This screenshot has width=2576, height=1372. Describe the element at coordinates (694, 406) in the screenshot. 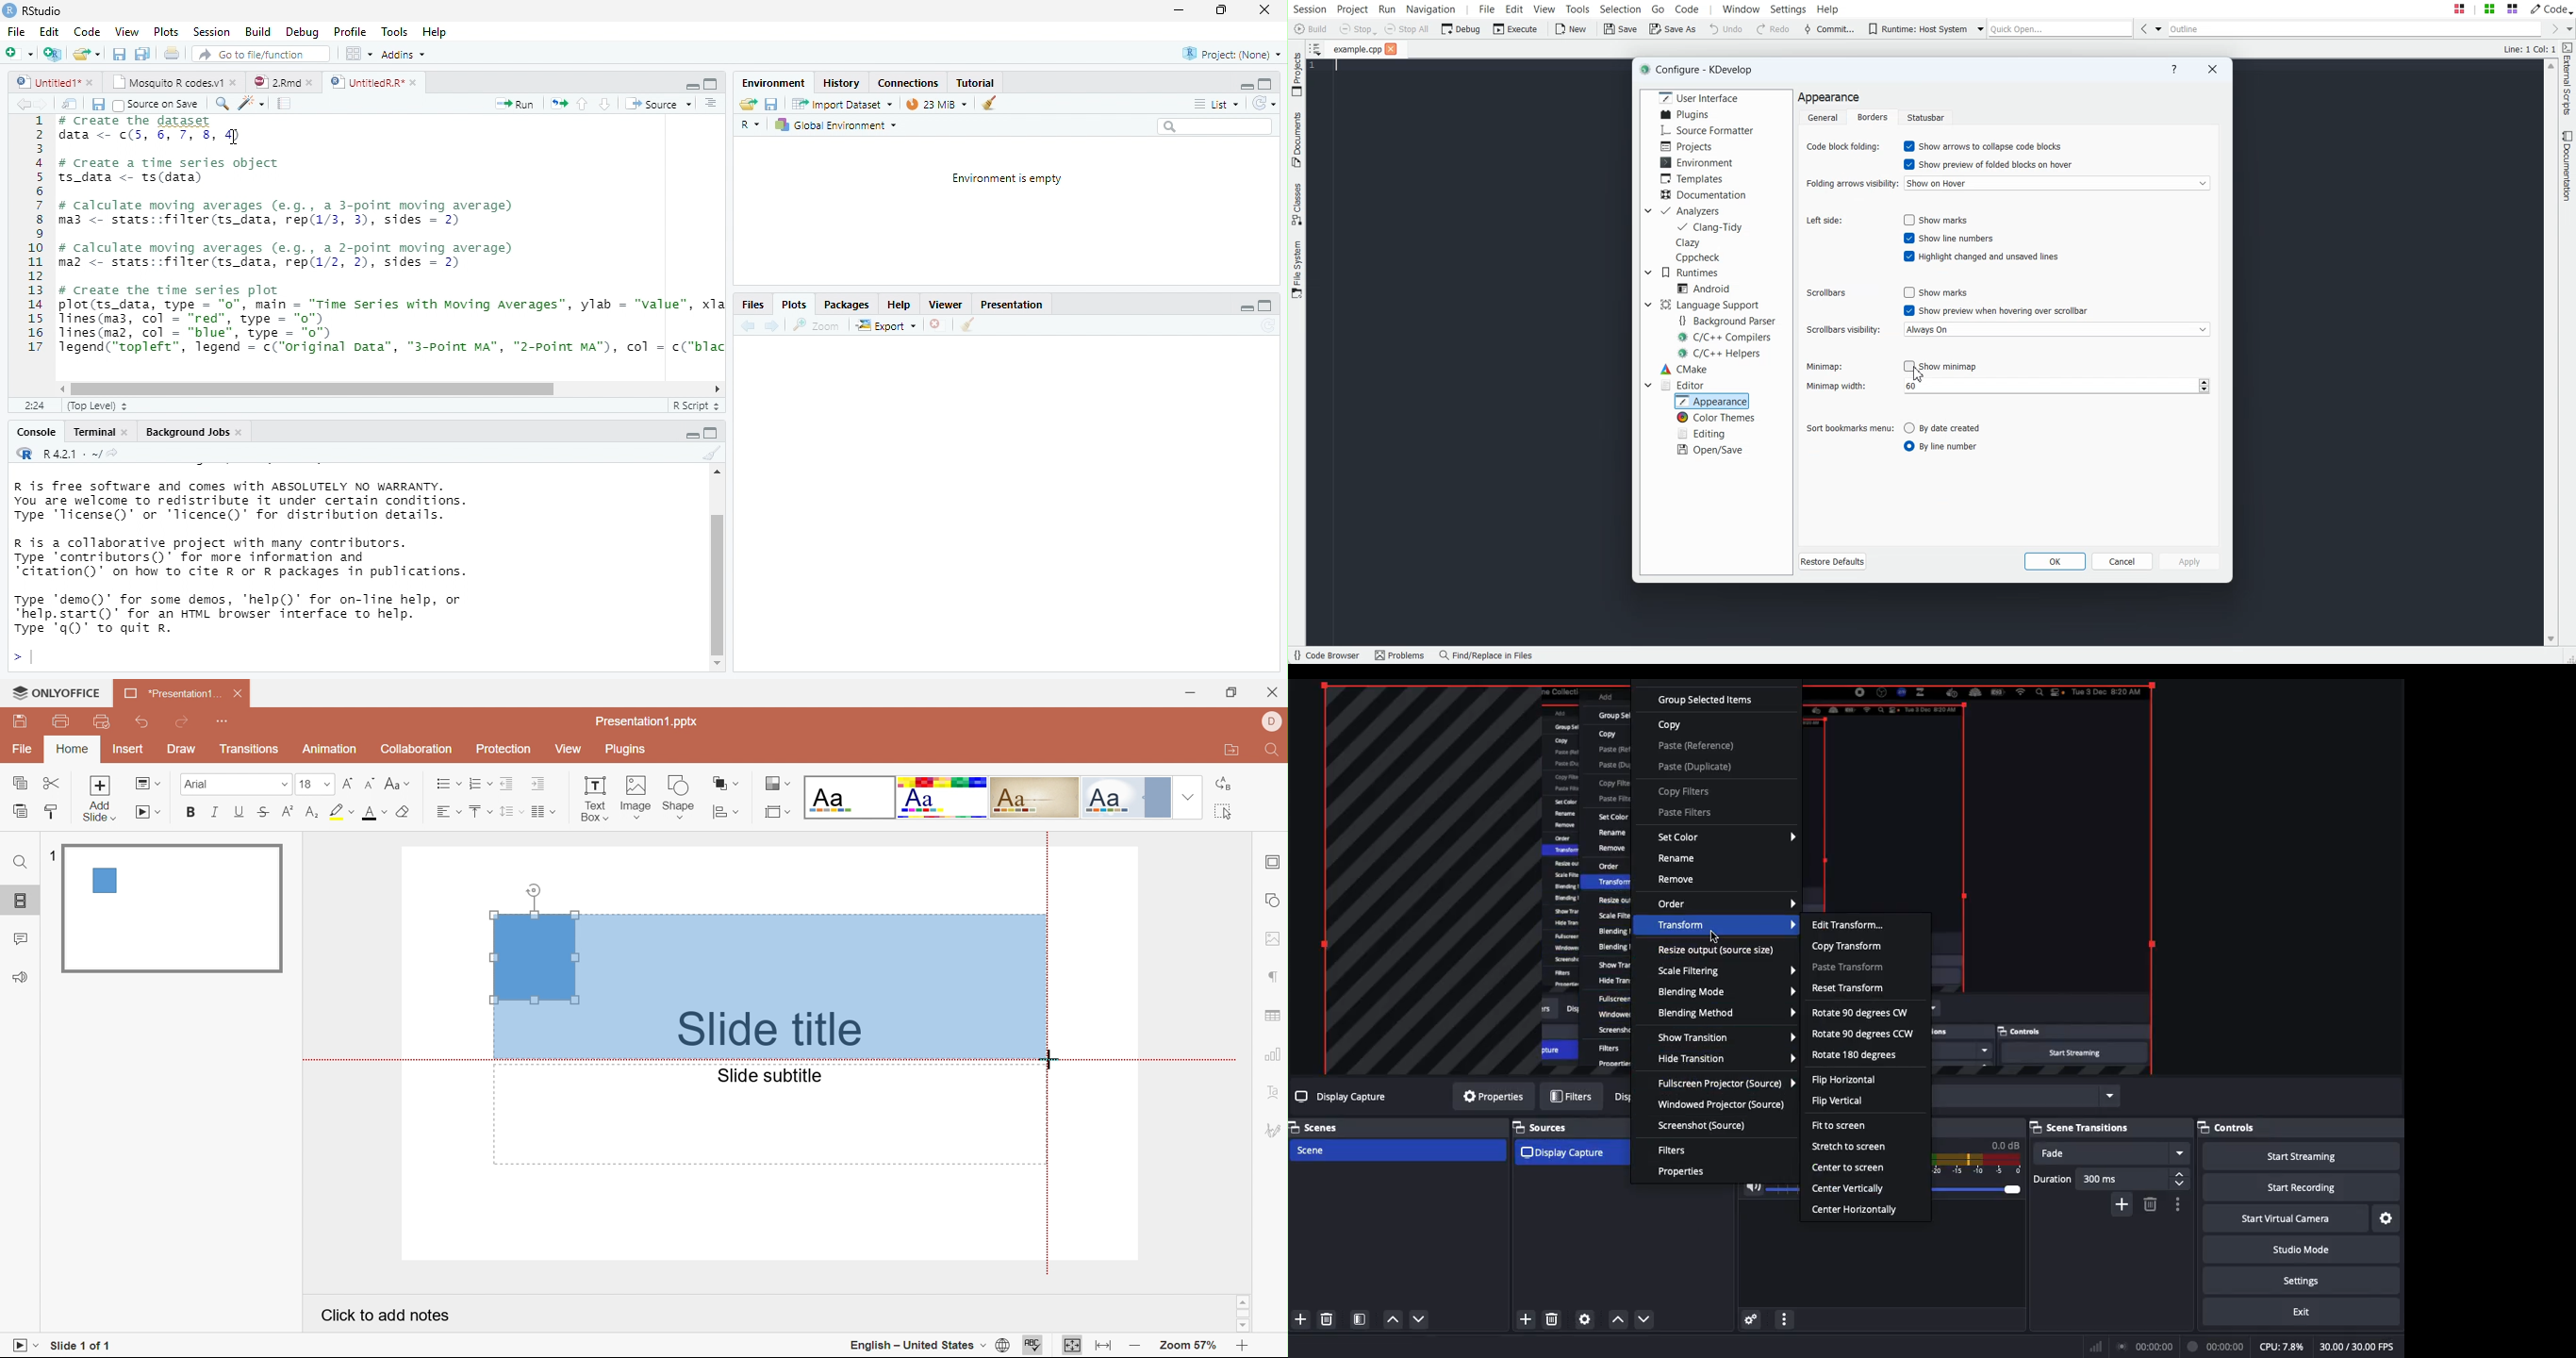

I see `R Script` at that location.